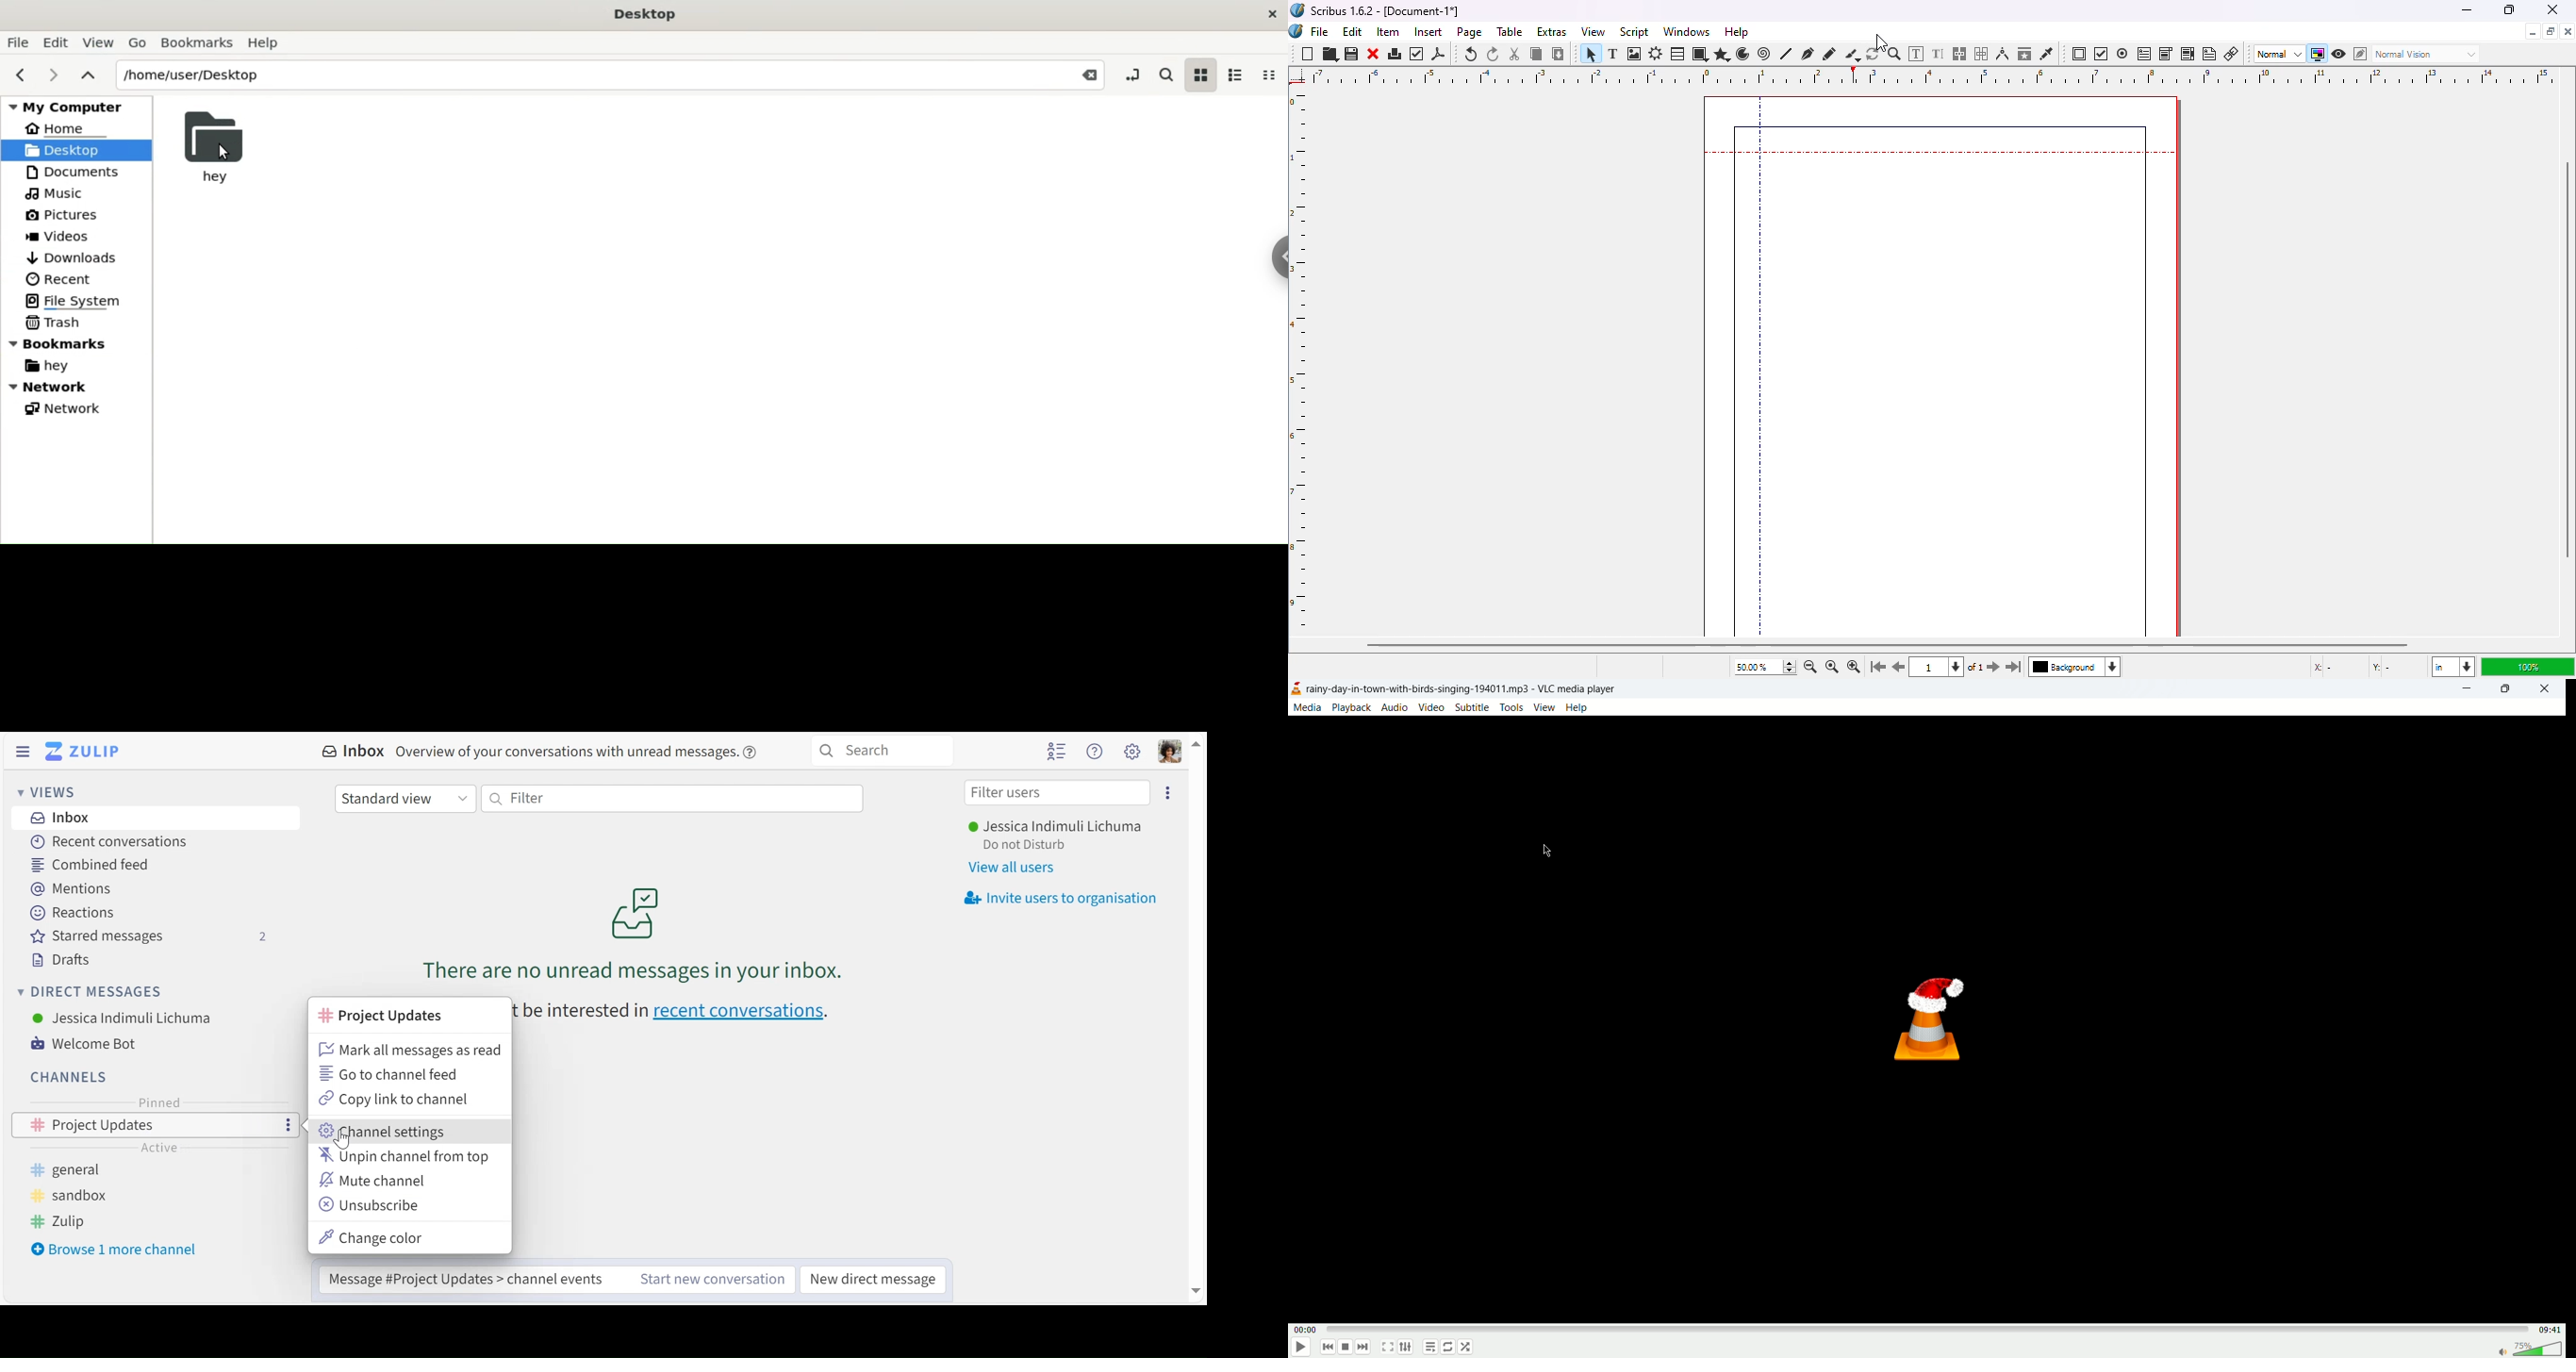  I want to click on Unsubscribe, so click(372, 1205).